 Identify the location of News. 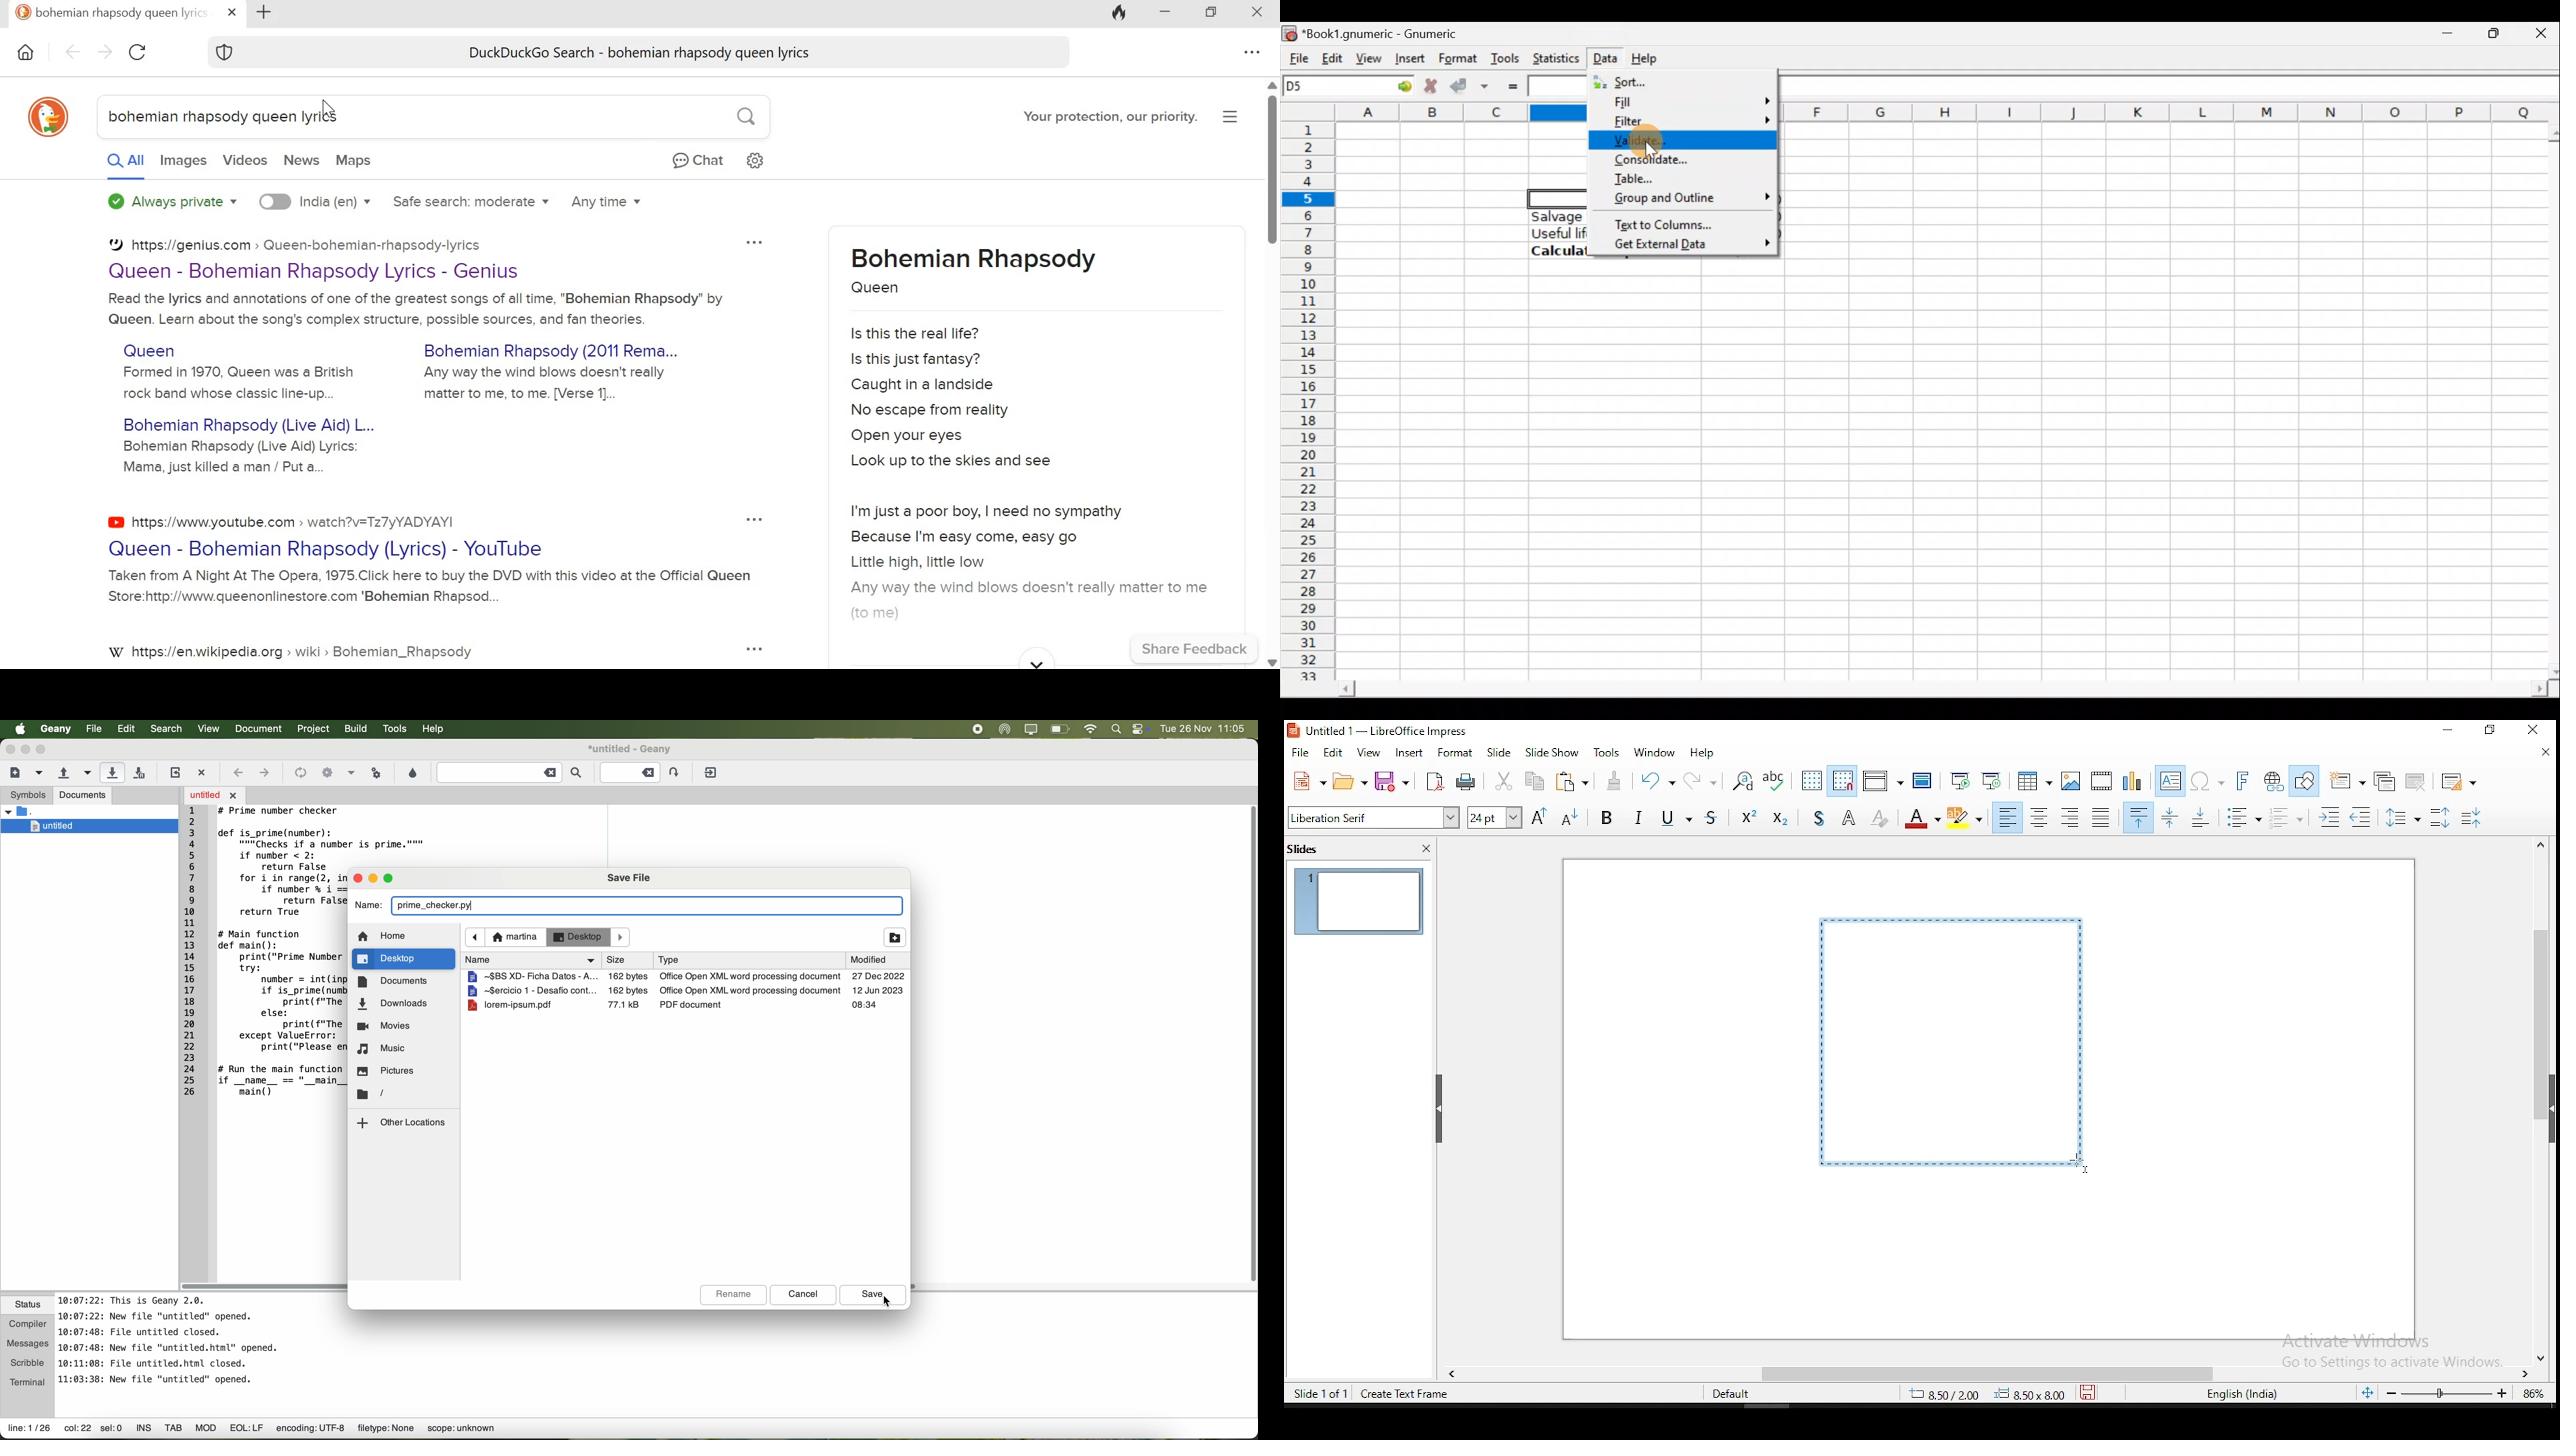
(302, 162).